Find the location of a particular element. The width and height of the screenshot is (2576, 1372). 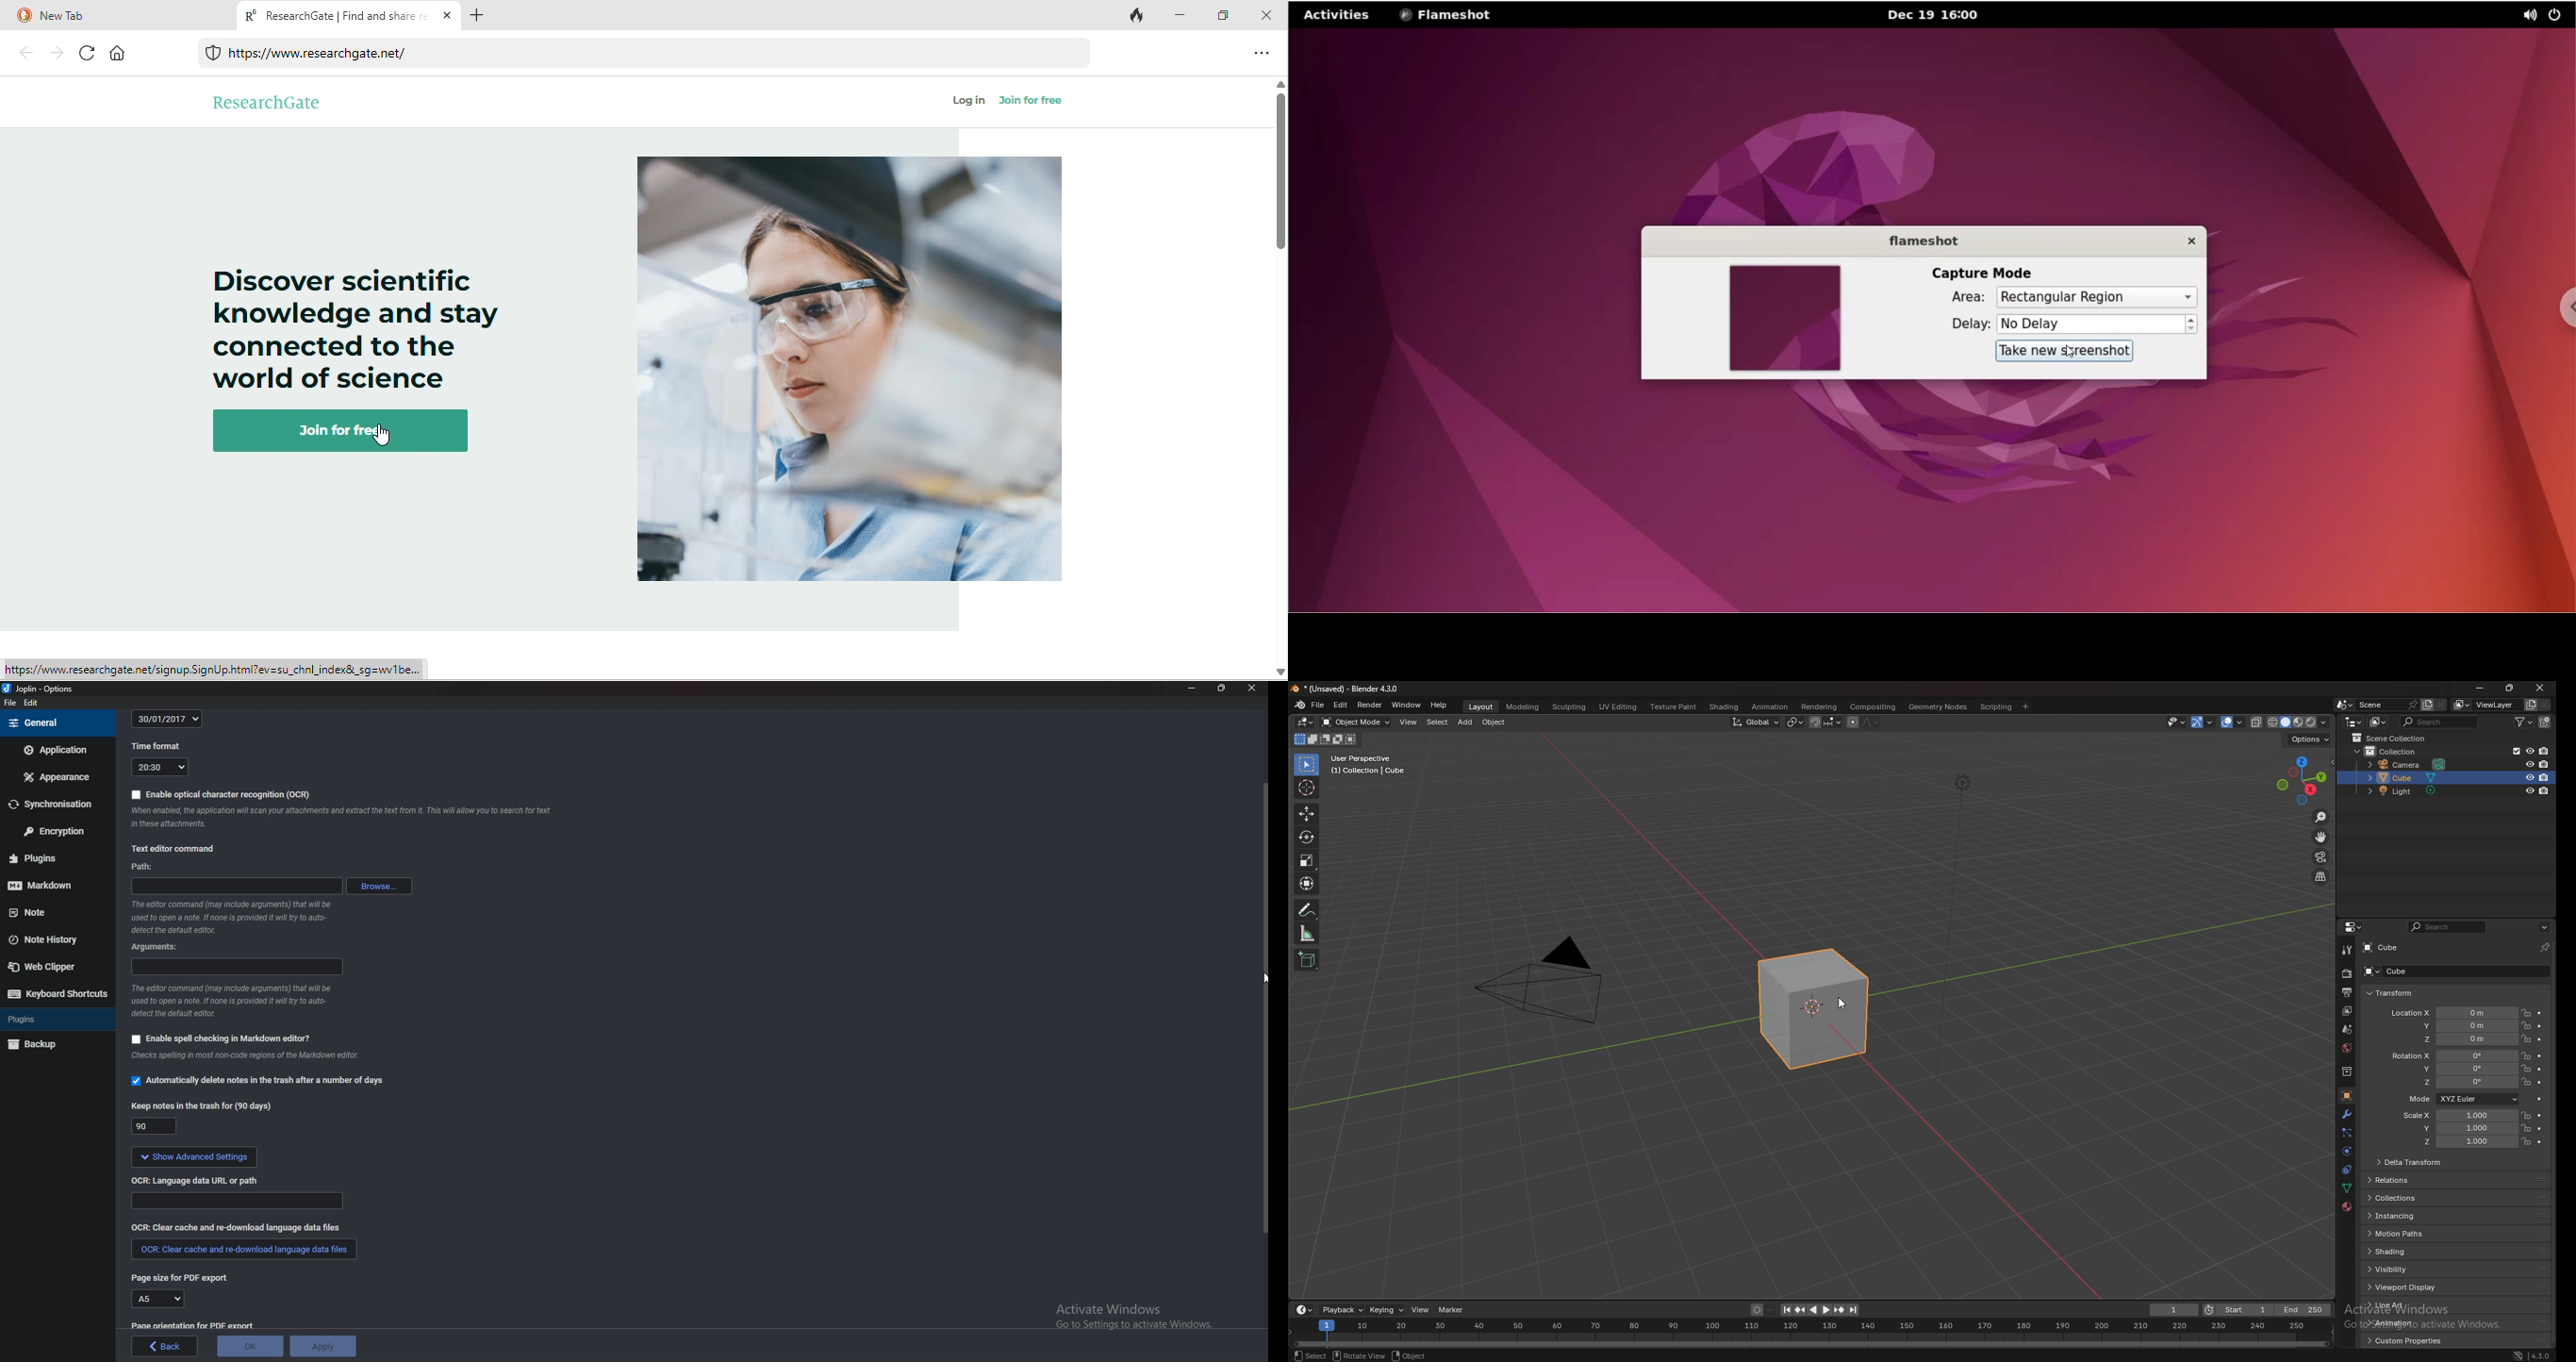

Back is located at coordinates (165, 1346).